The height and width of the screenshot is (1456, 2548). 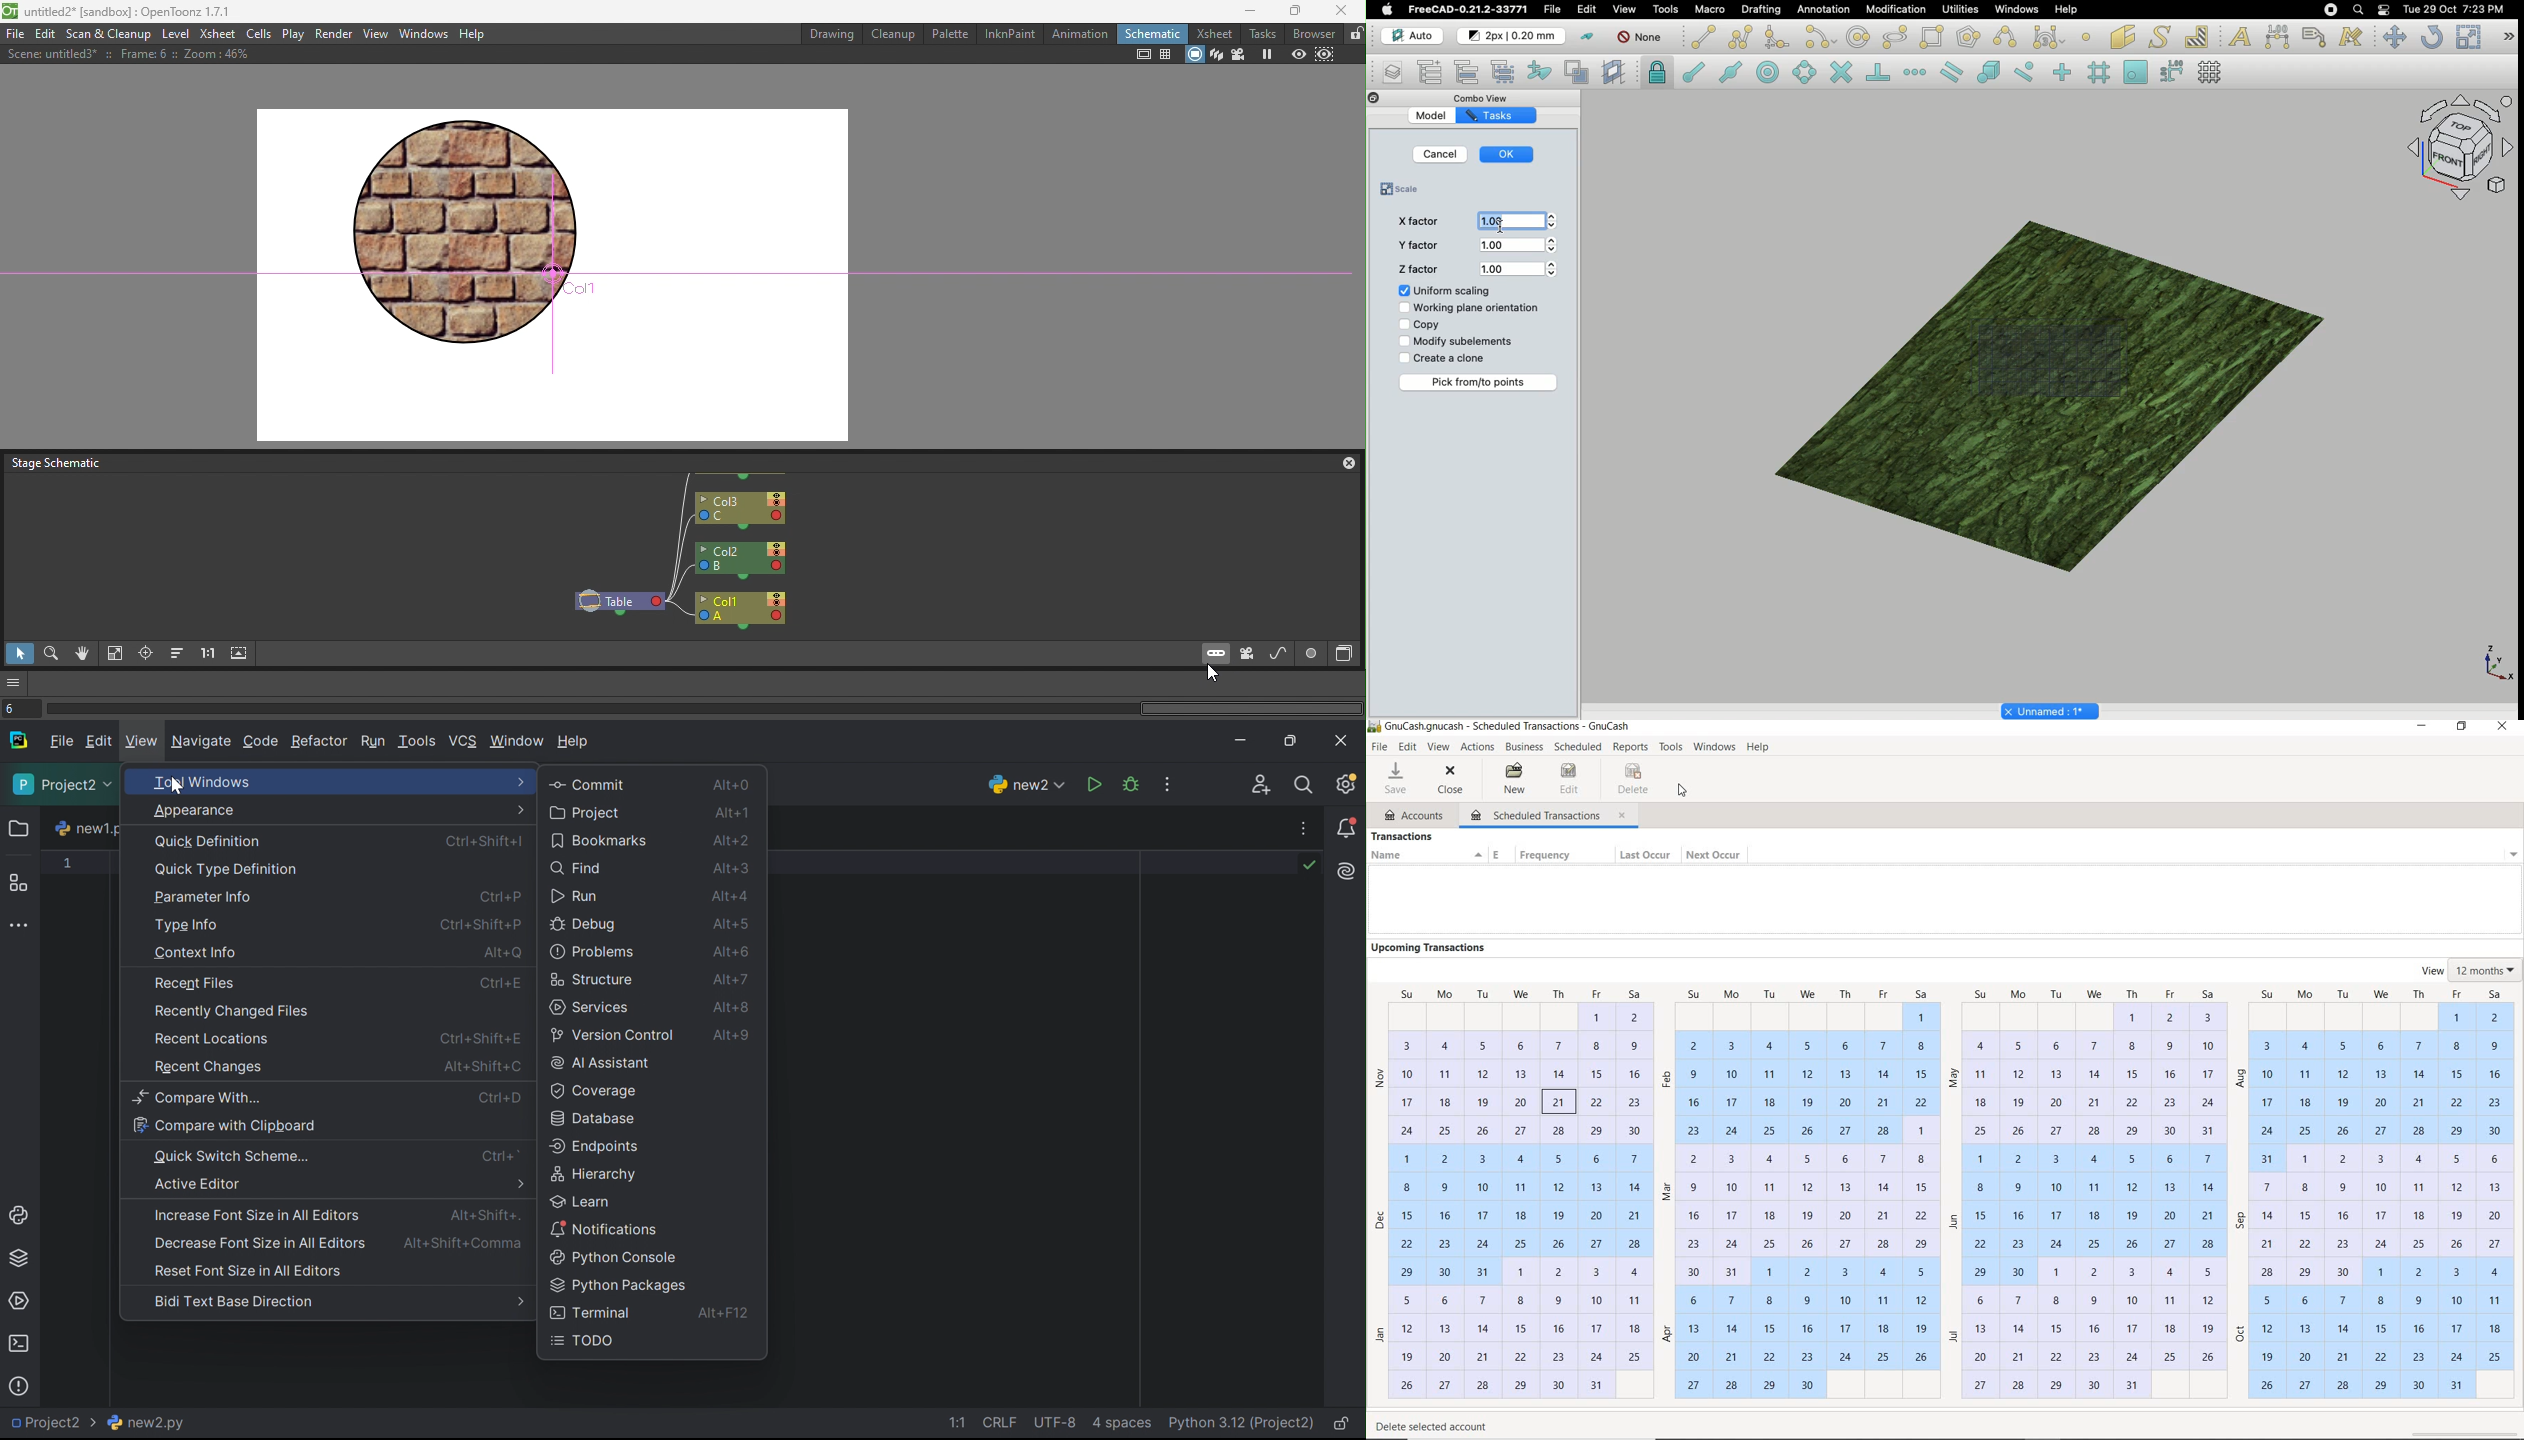 What do you see at coordinates (18, 1258) in the screenshot?
I see `Python packages` at bounding box center [18, 1258].